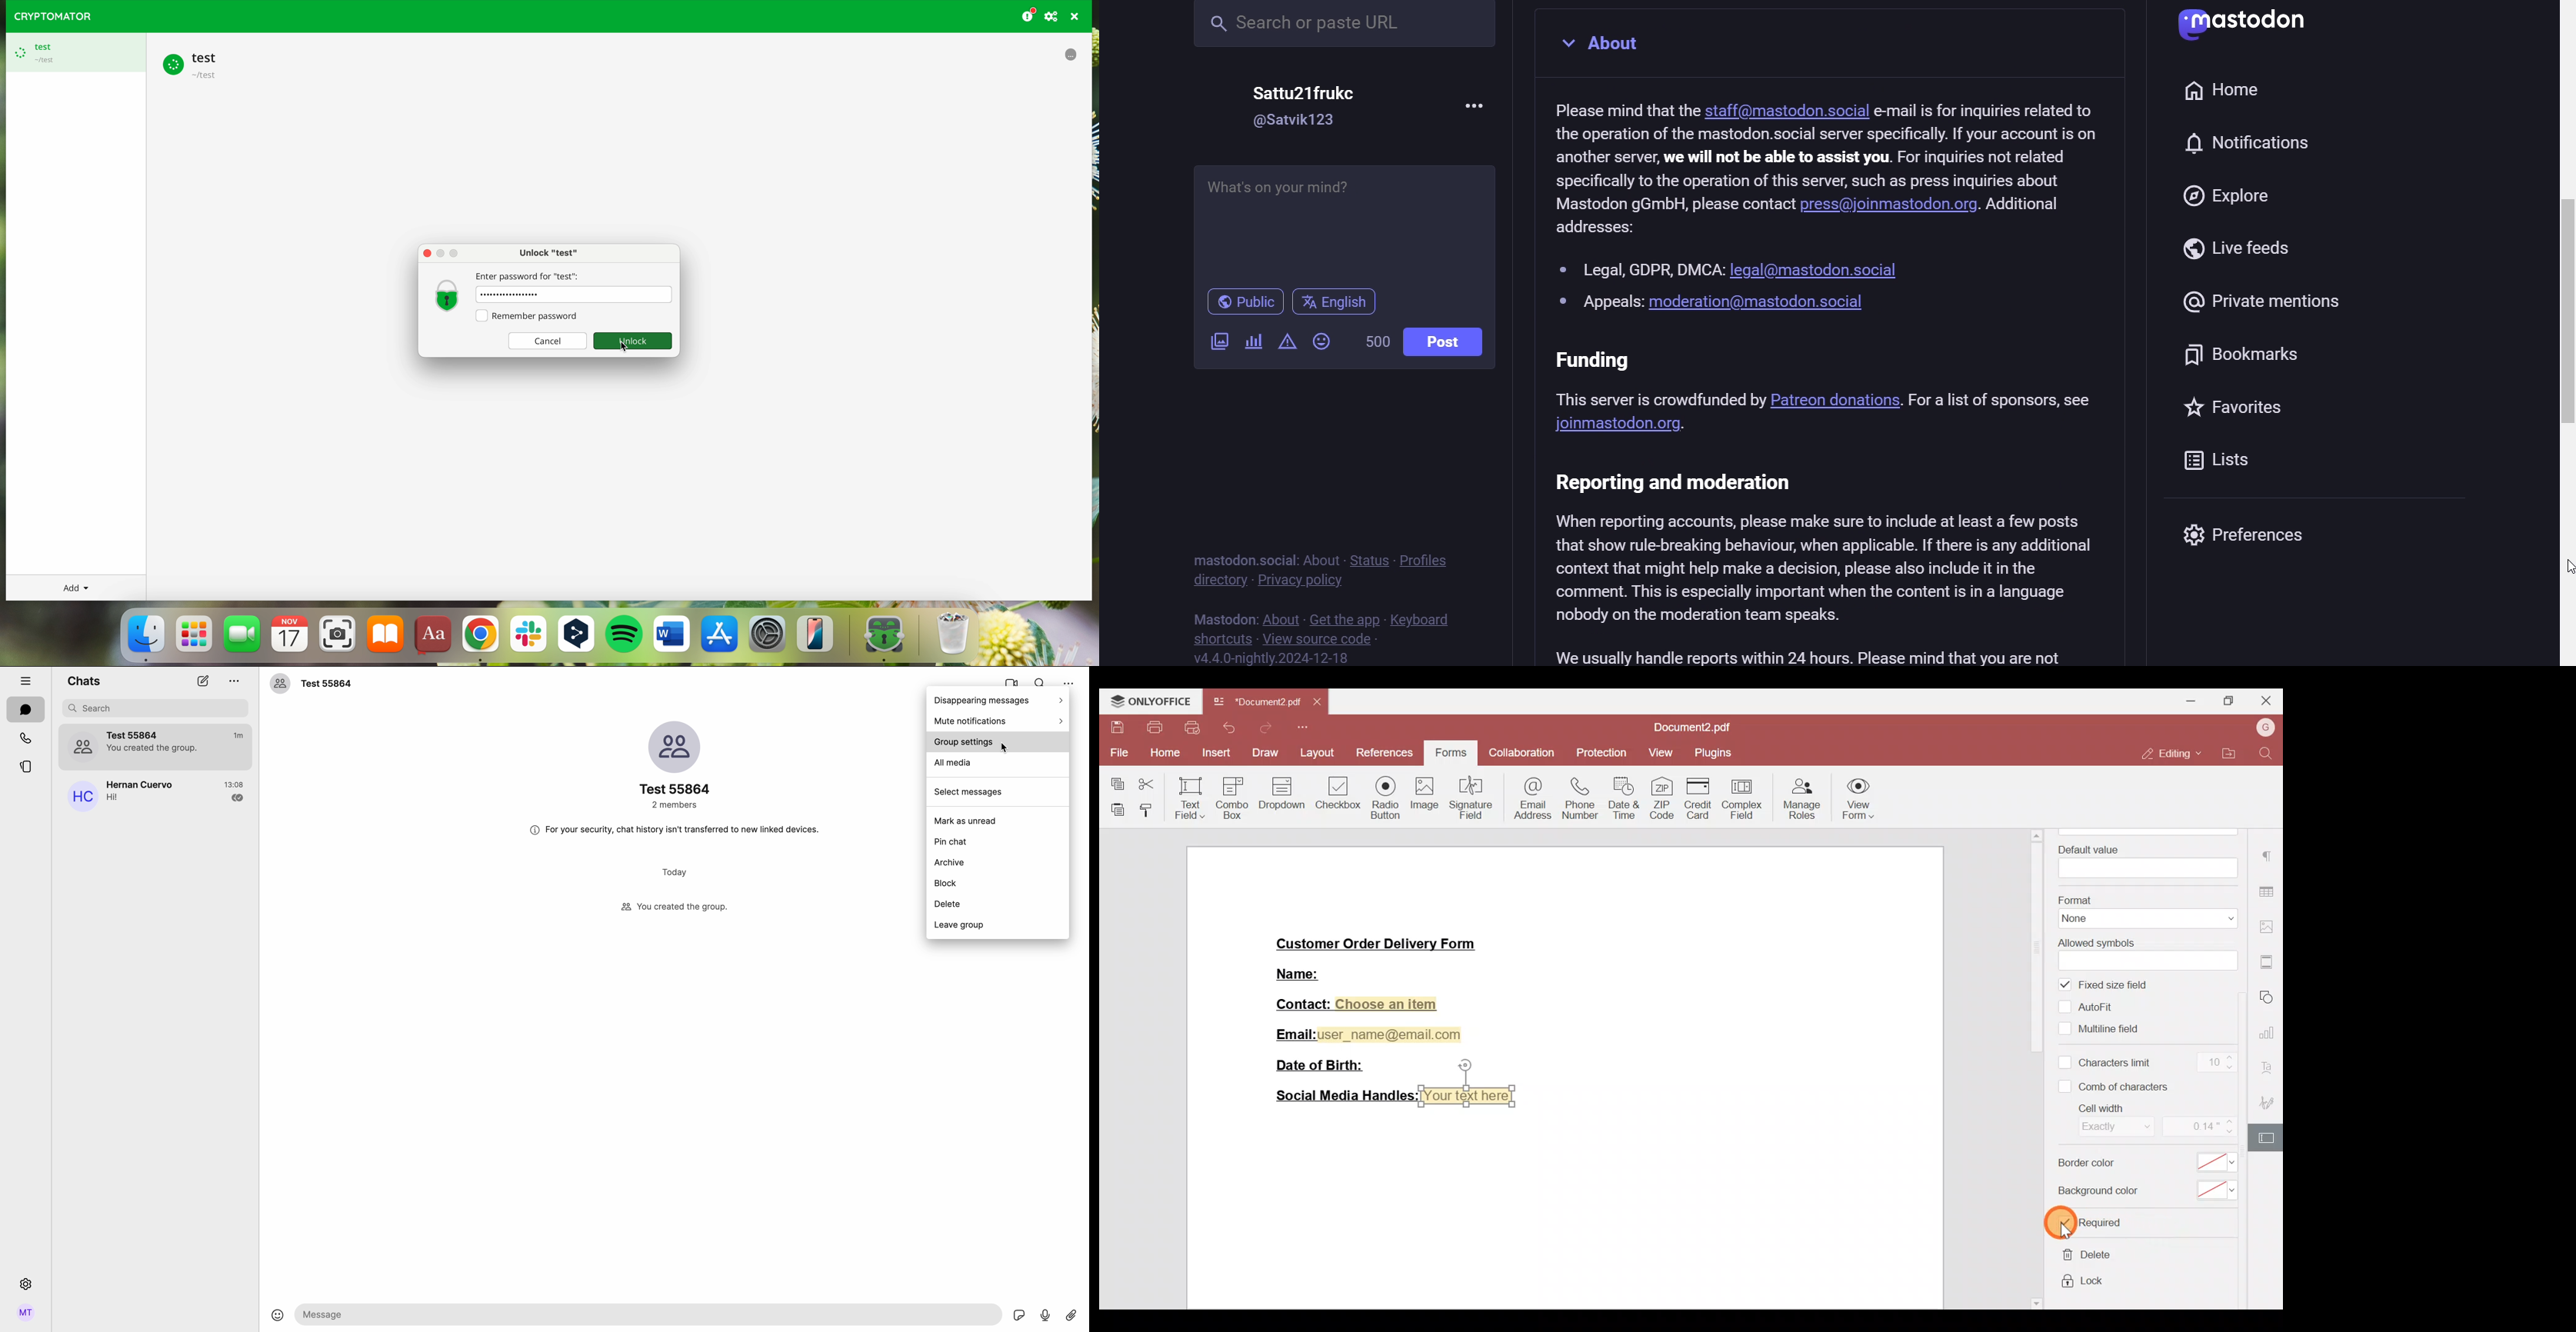 The height and width of the screenshot is (1344, 2576). What do you see at coordinates (1658, 378) in the screenshot?
I see `Funding` at bounding box center [1658, 378].